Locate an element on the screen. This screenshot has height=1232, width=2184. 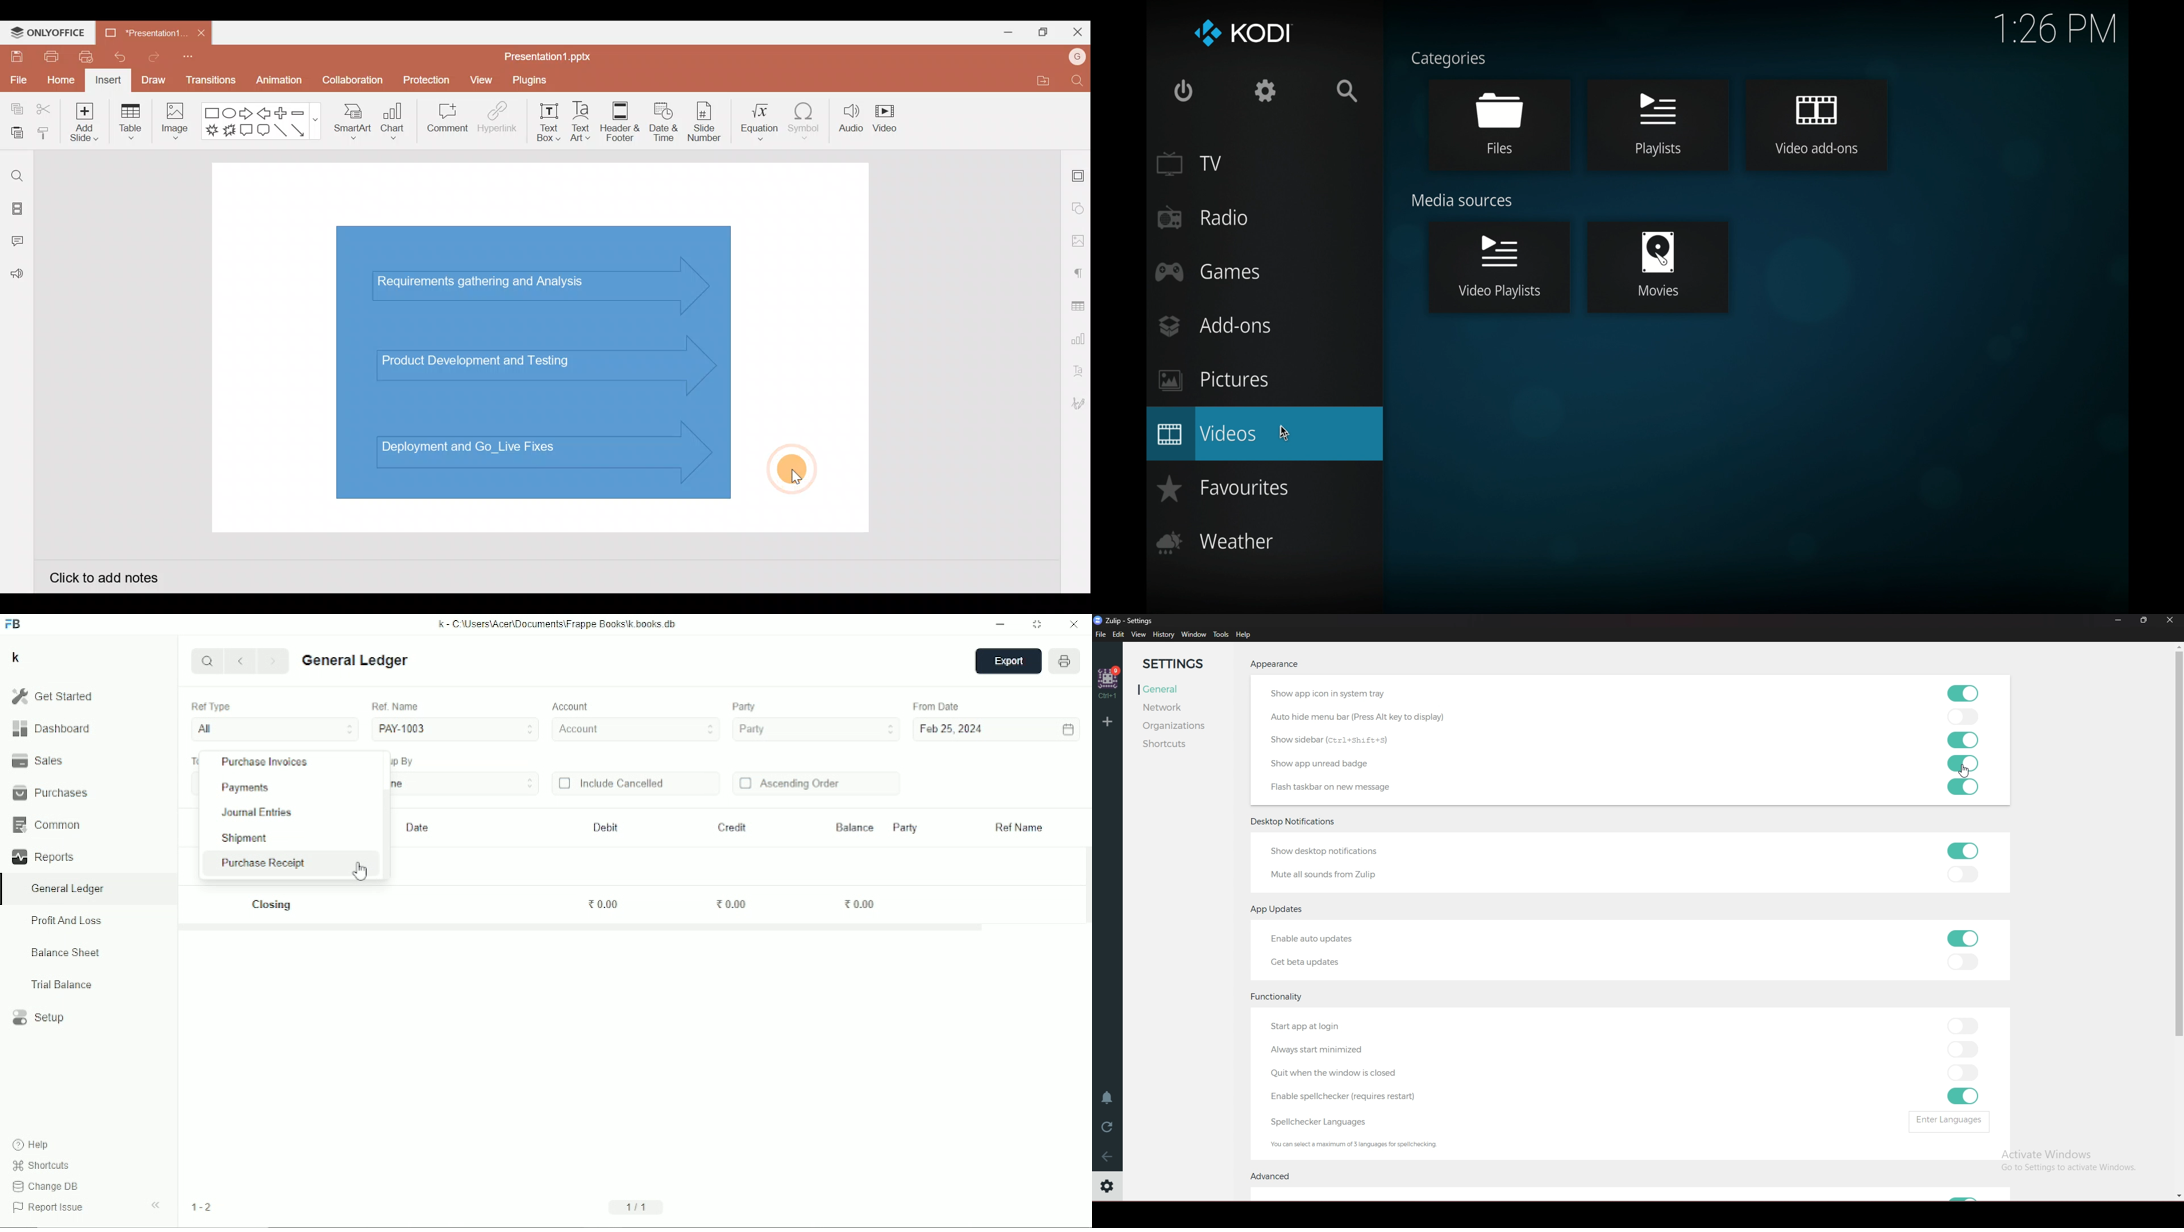
Paste is located at coordinates (14, 134).